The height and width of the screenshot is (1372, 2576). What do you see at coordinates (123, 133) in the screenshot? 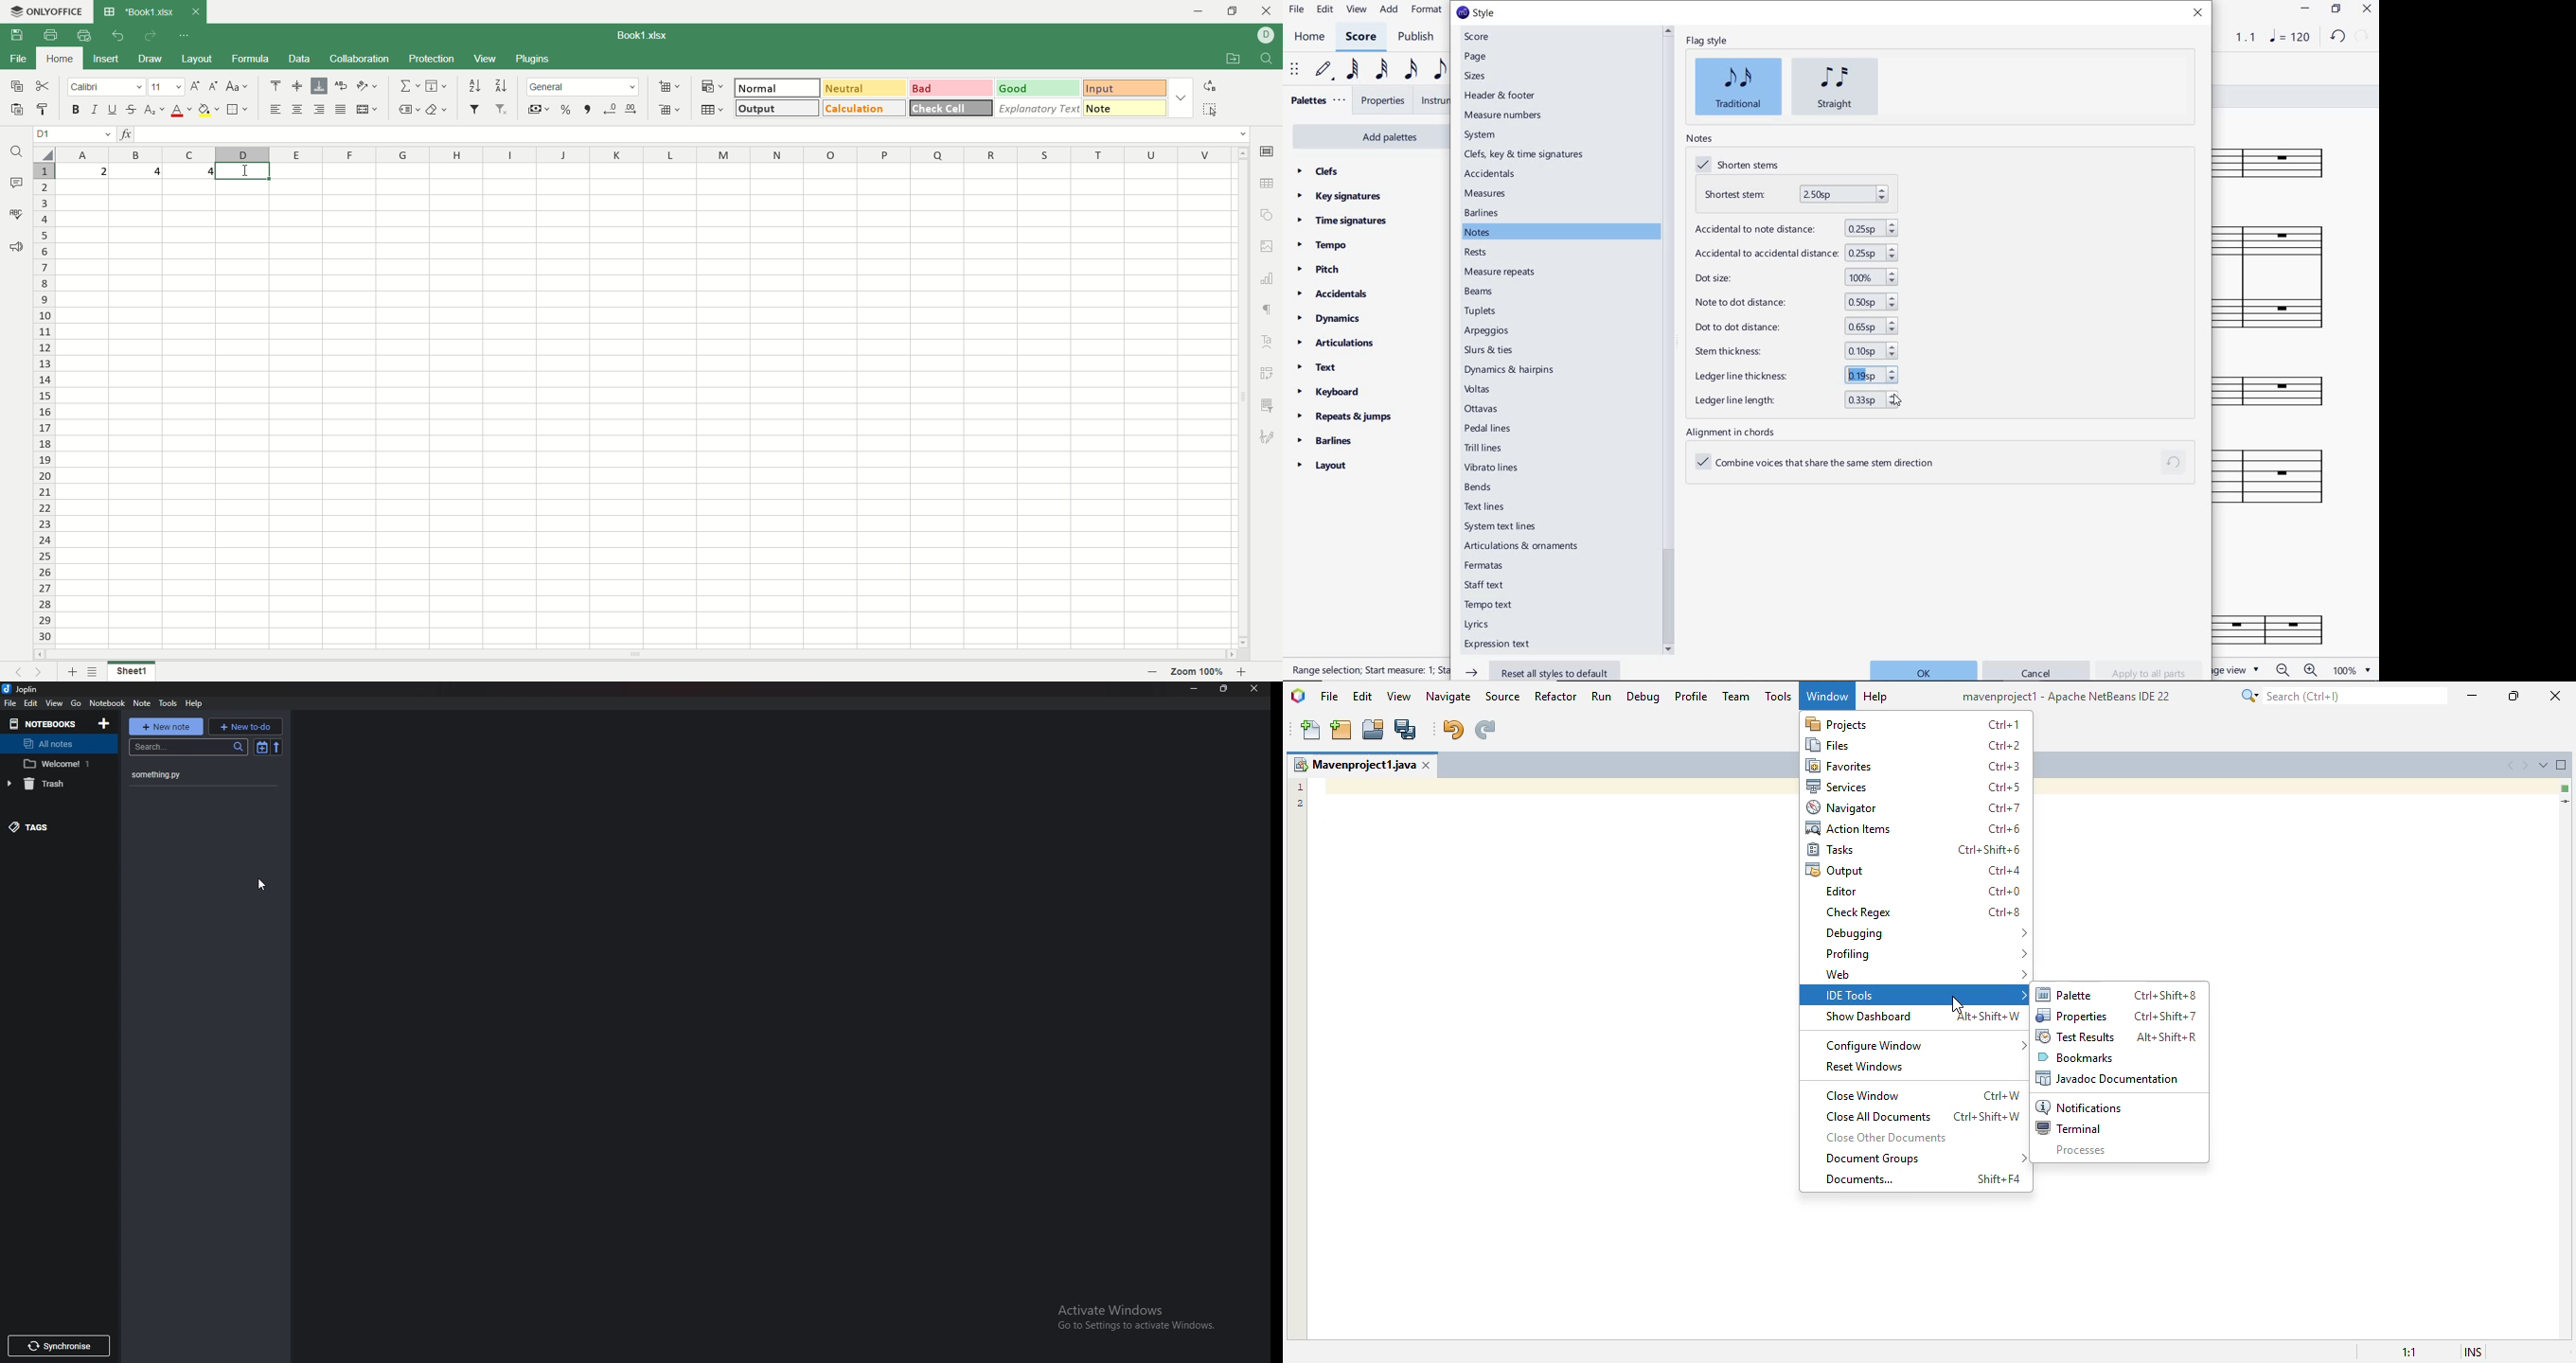
I see `function` at bounding box center [123, 133].